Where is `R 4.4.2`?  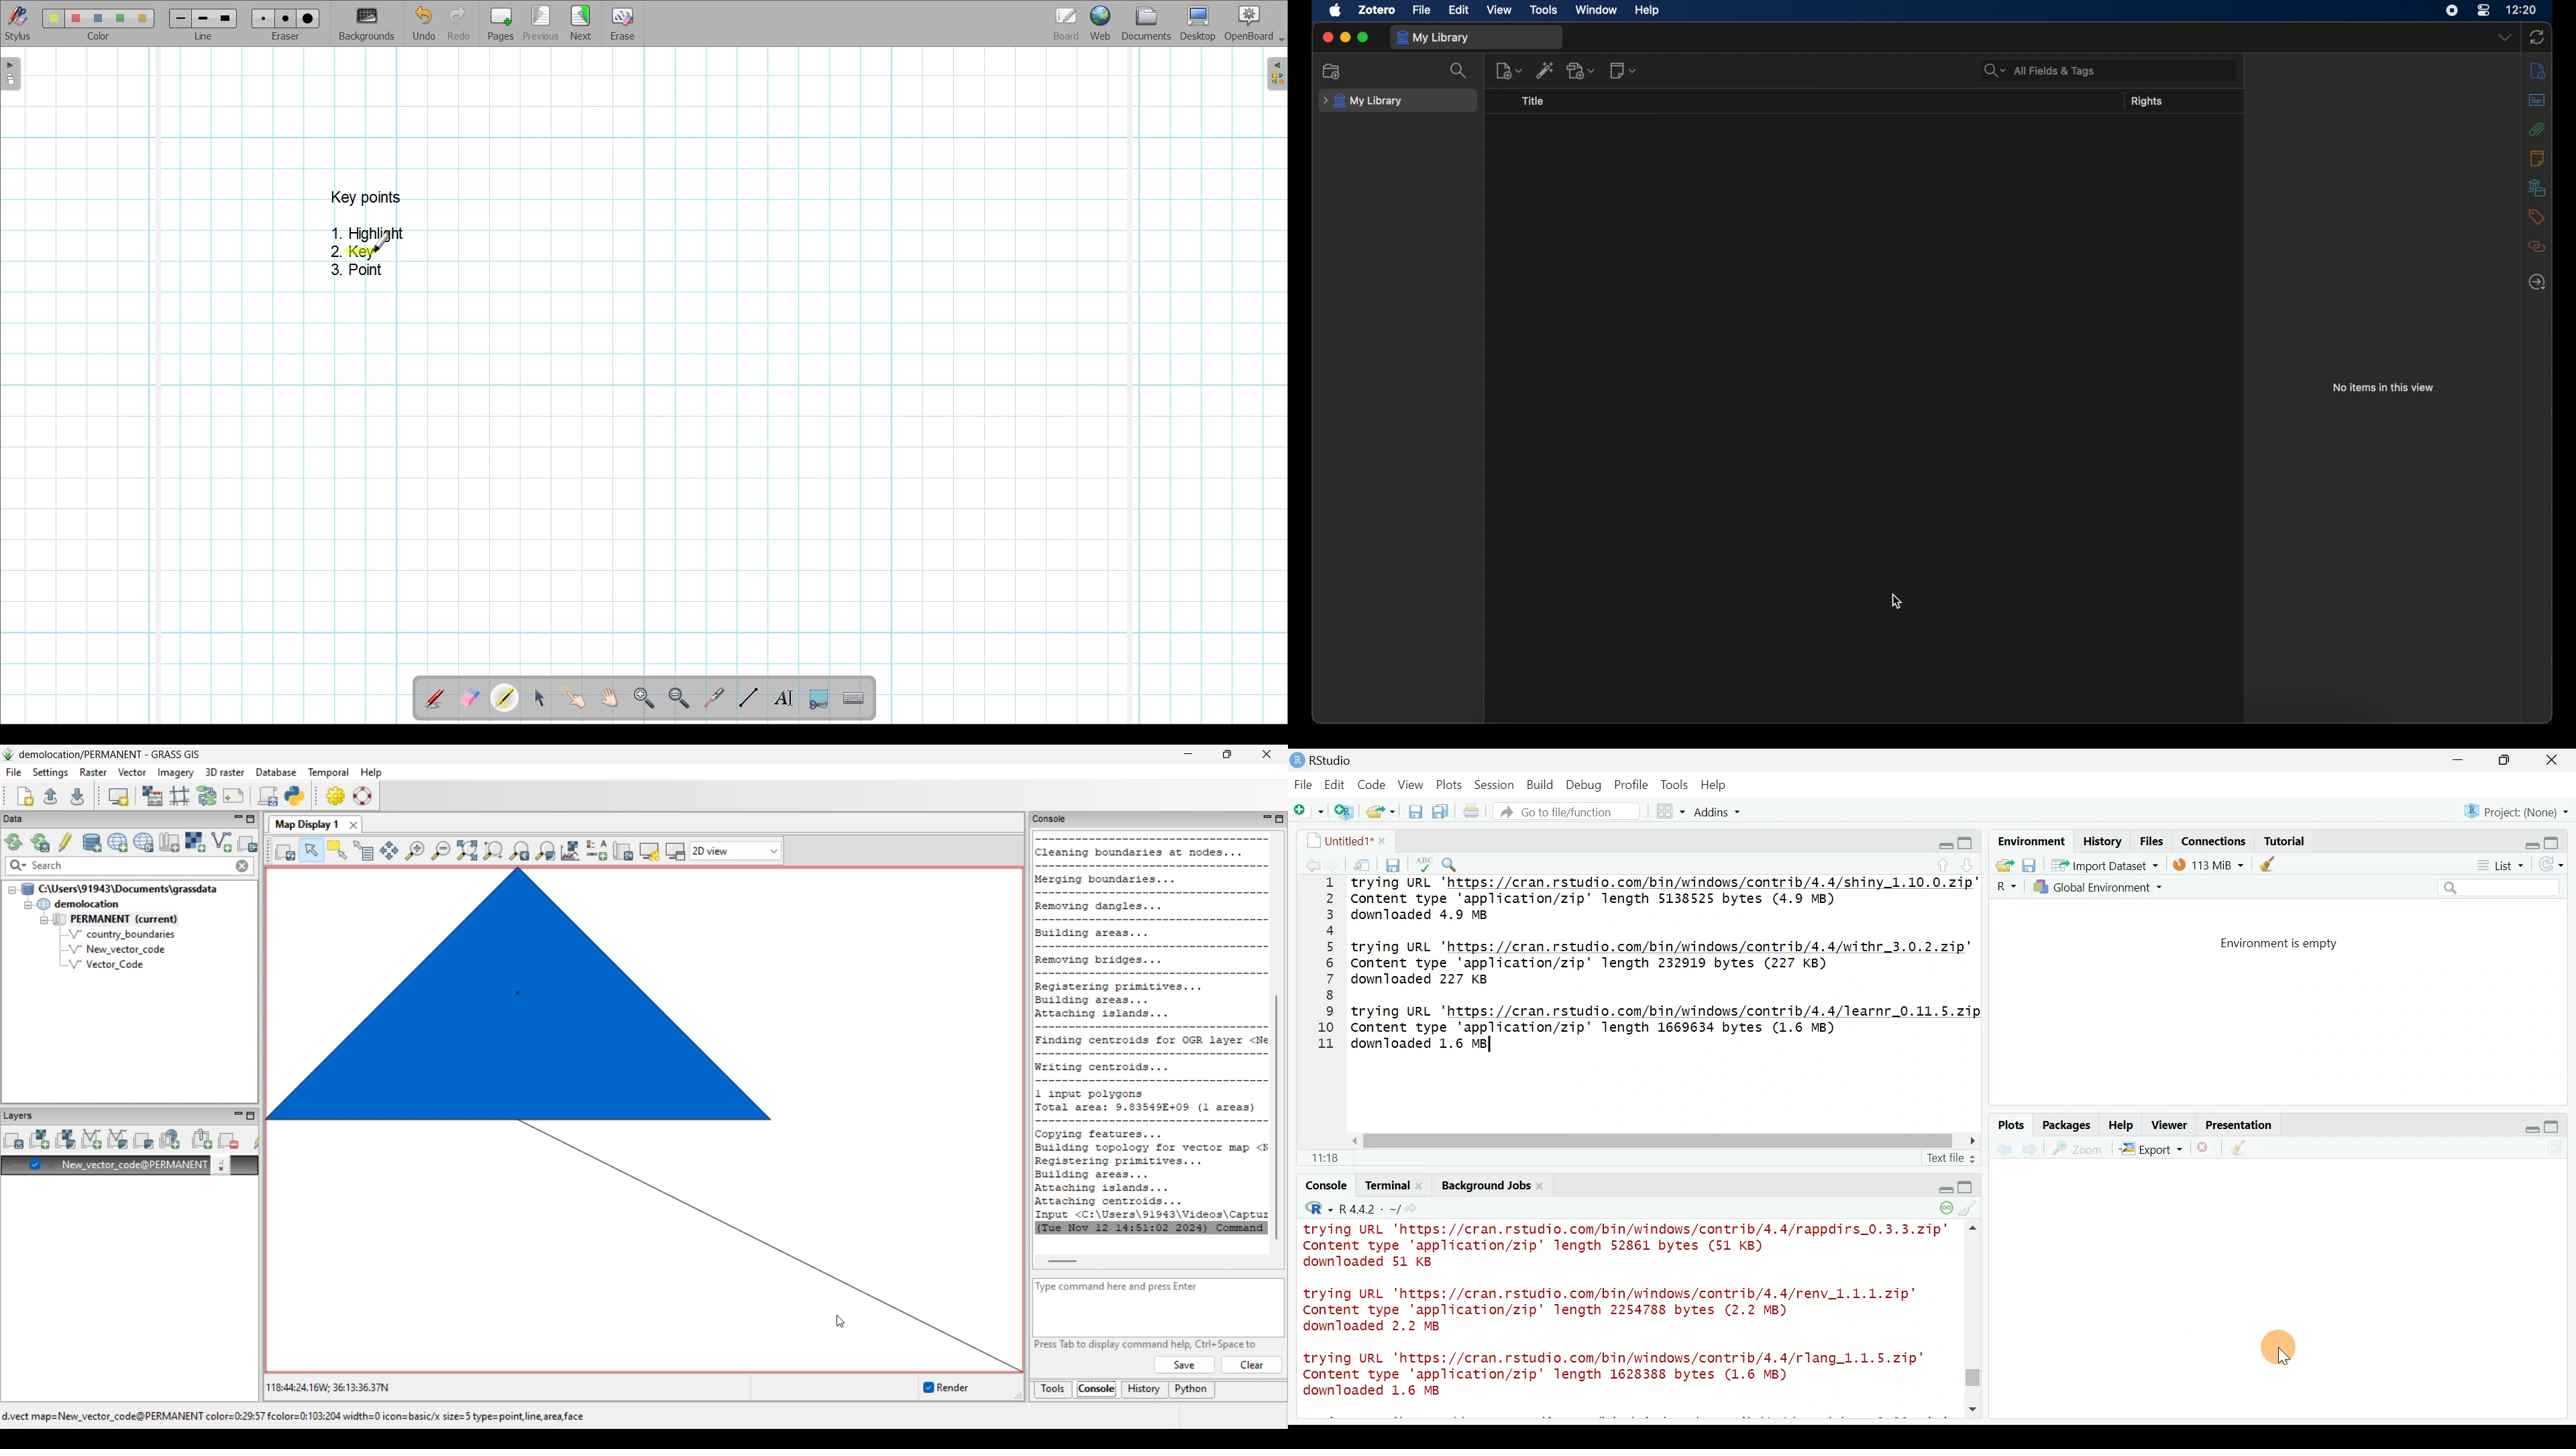 R 4.4.2 is located at coordinates (1368, 1208).